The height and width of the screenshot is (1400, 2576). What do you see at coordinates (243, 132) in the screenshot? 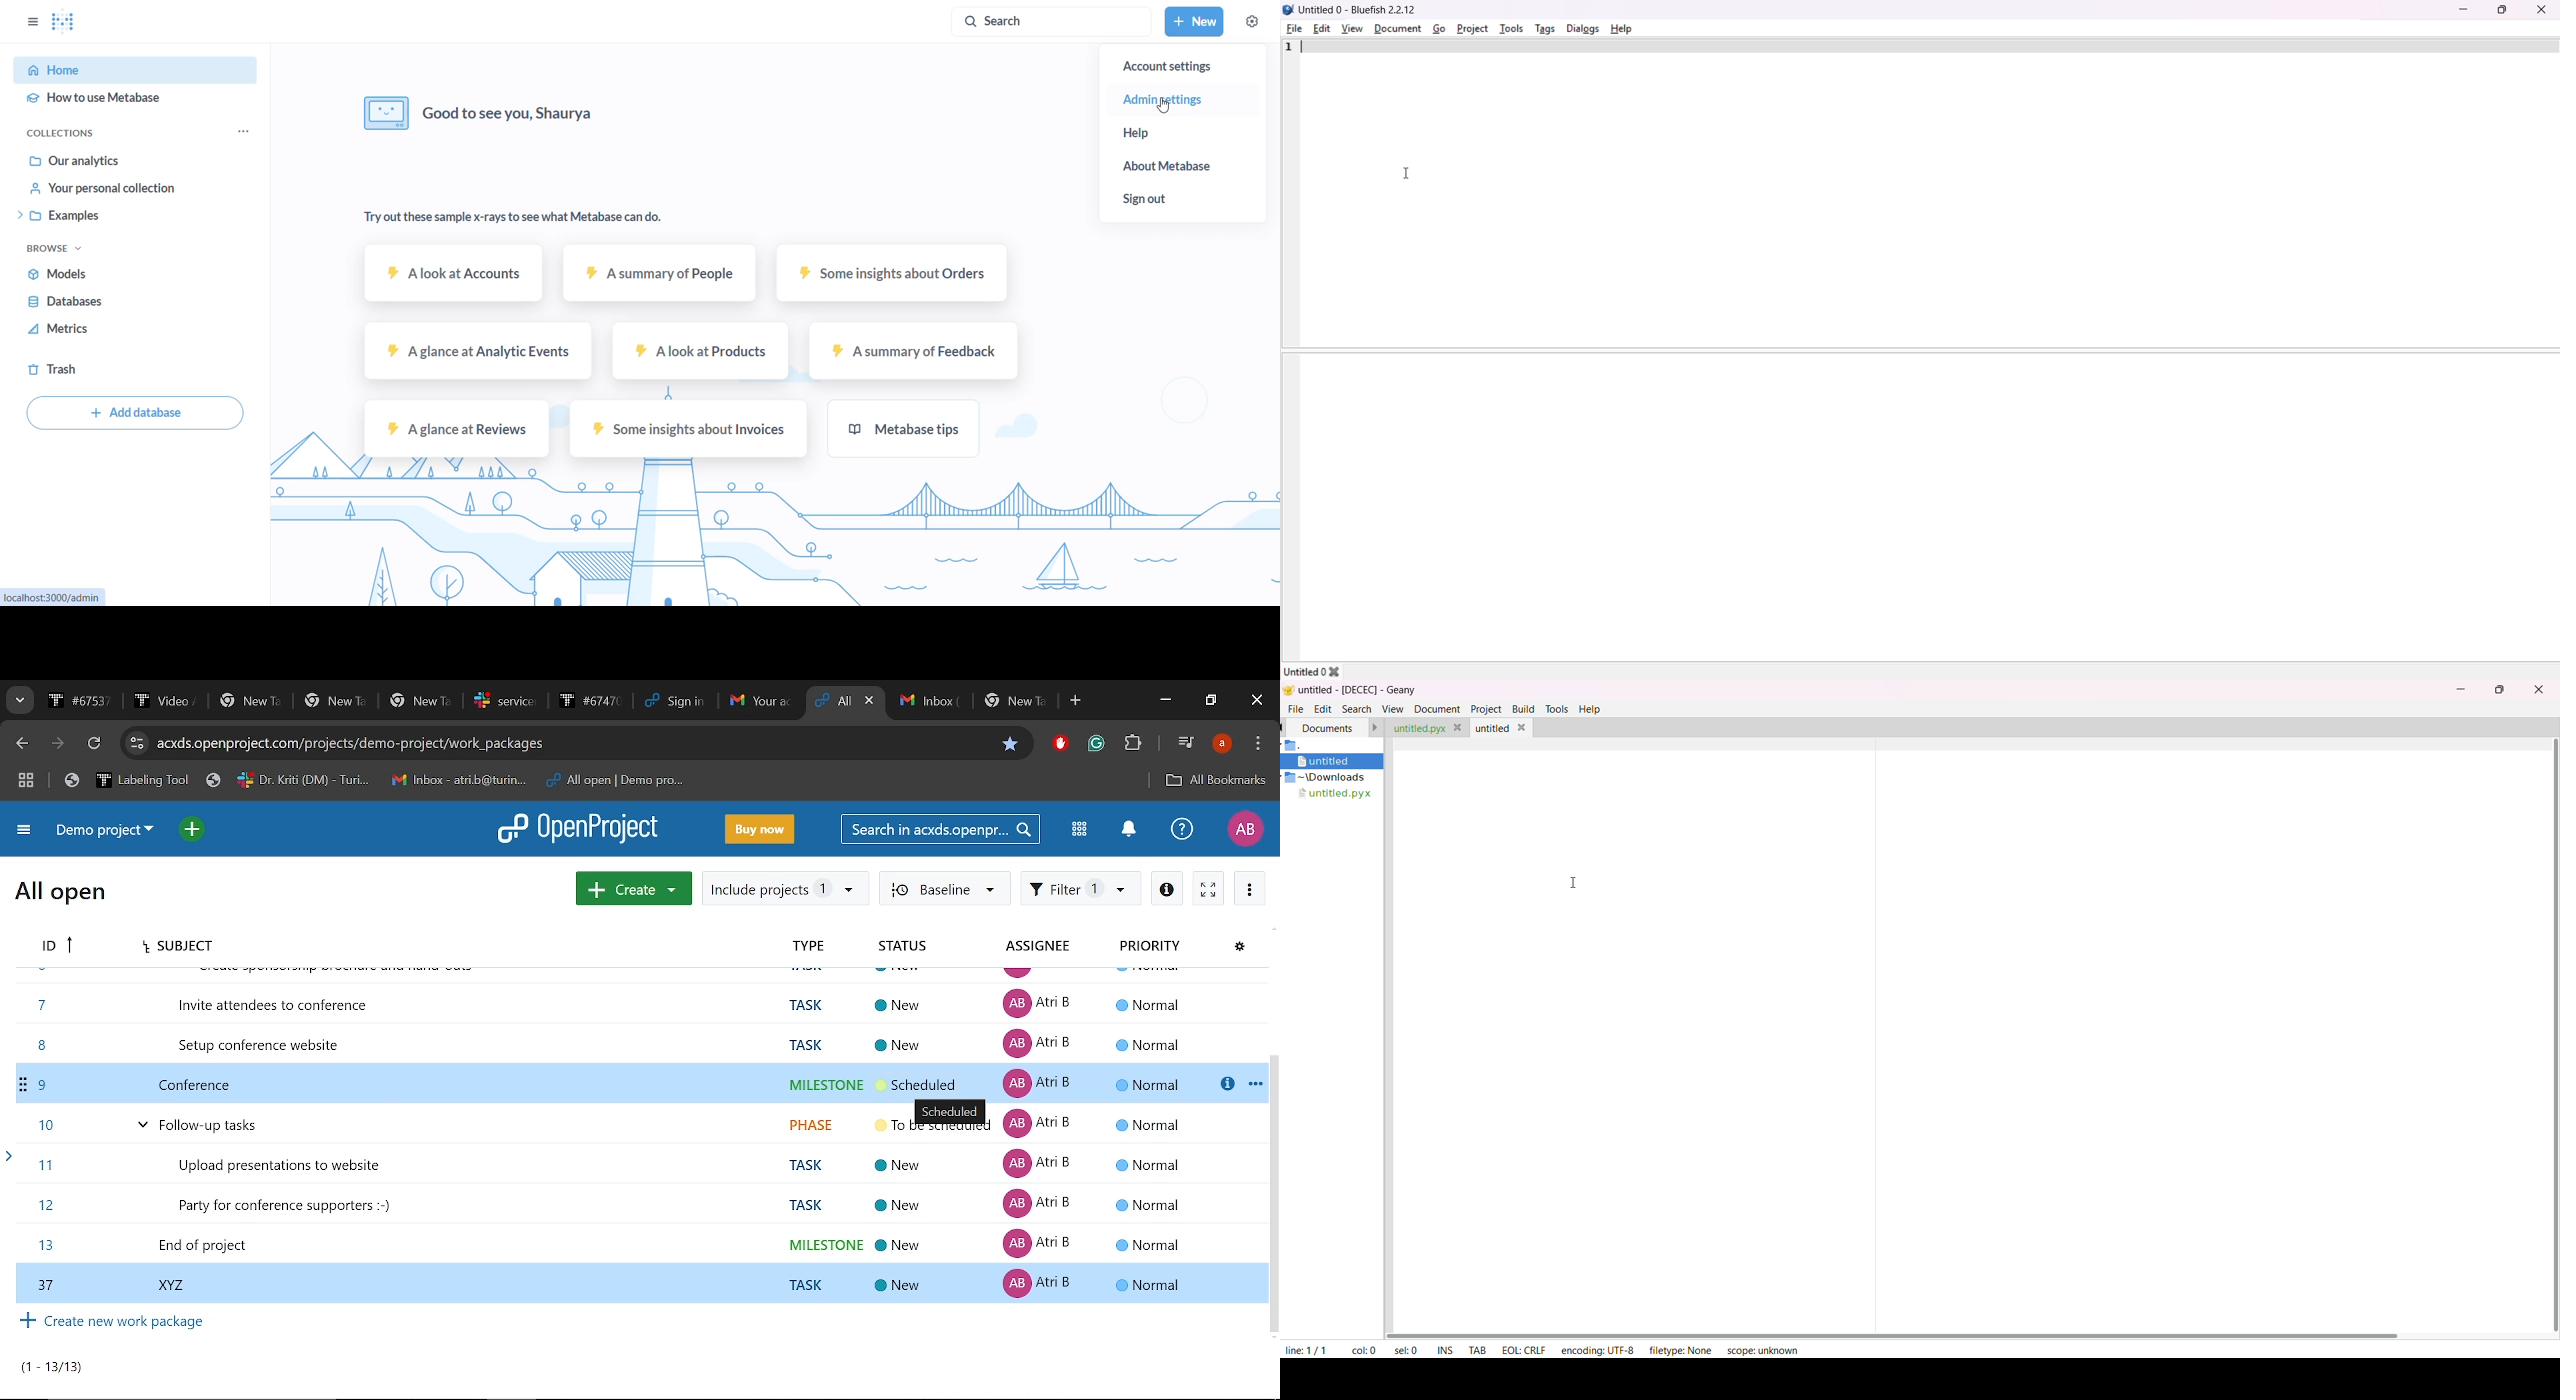
I see `collection options` at bounding box center [243, 132].